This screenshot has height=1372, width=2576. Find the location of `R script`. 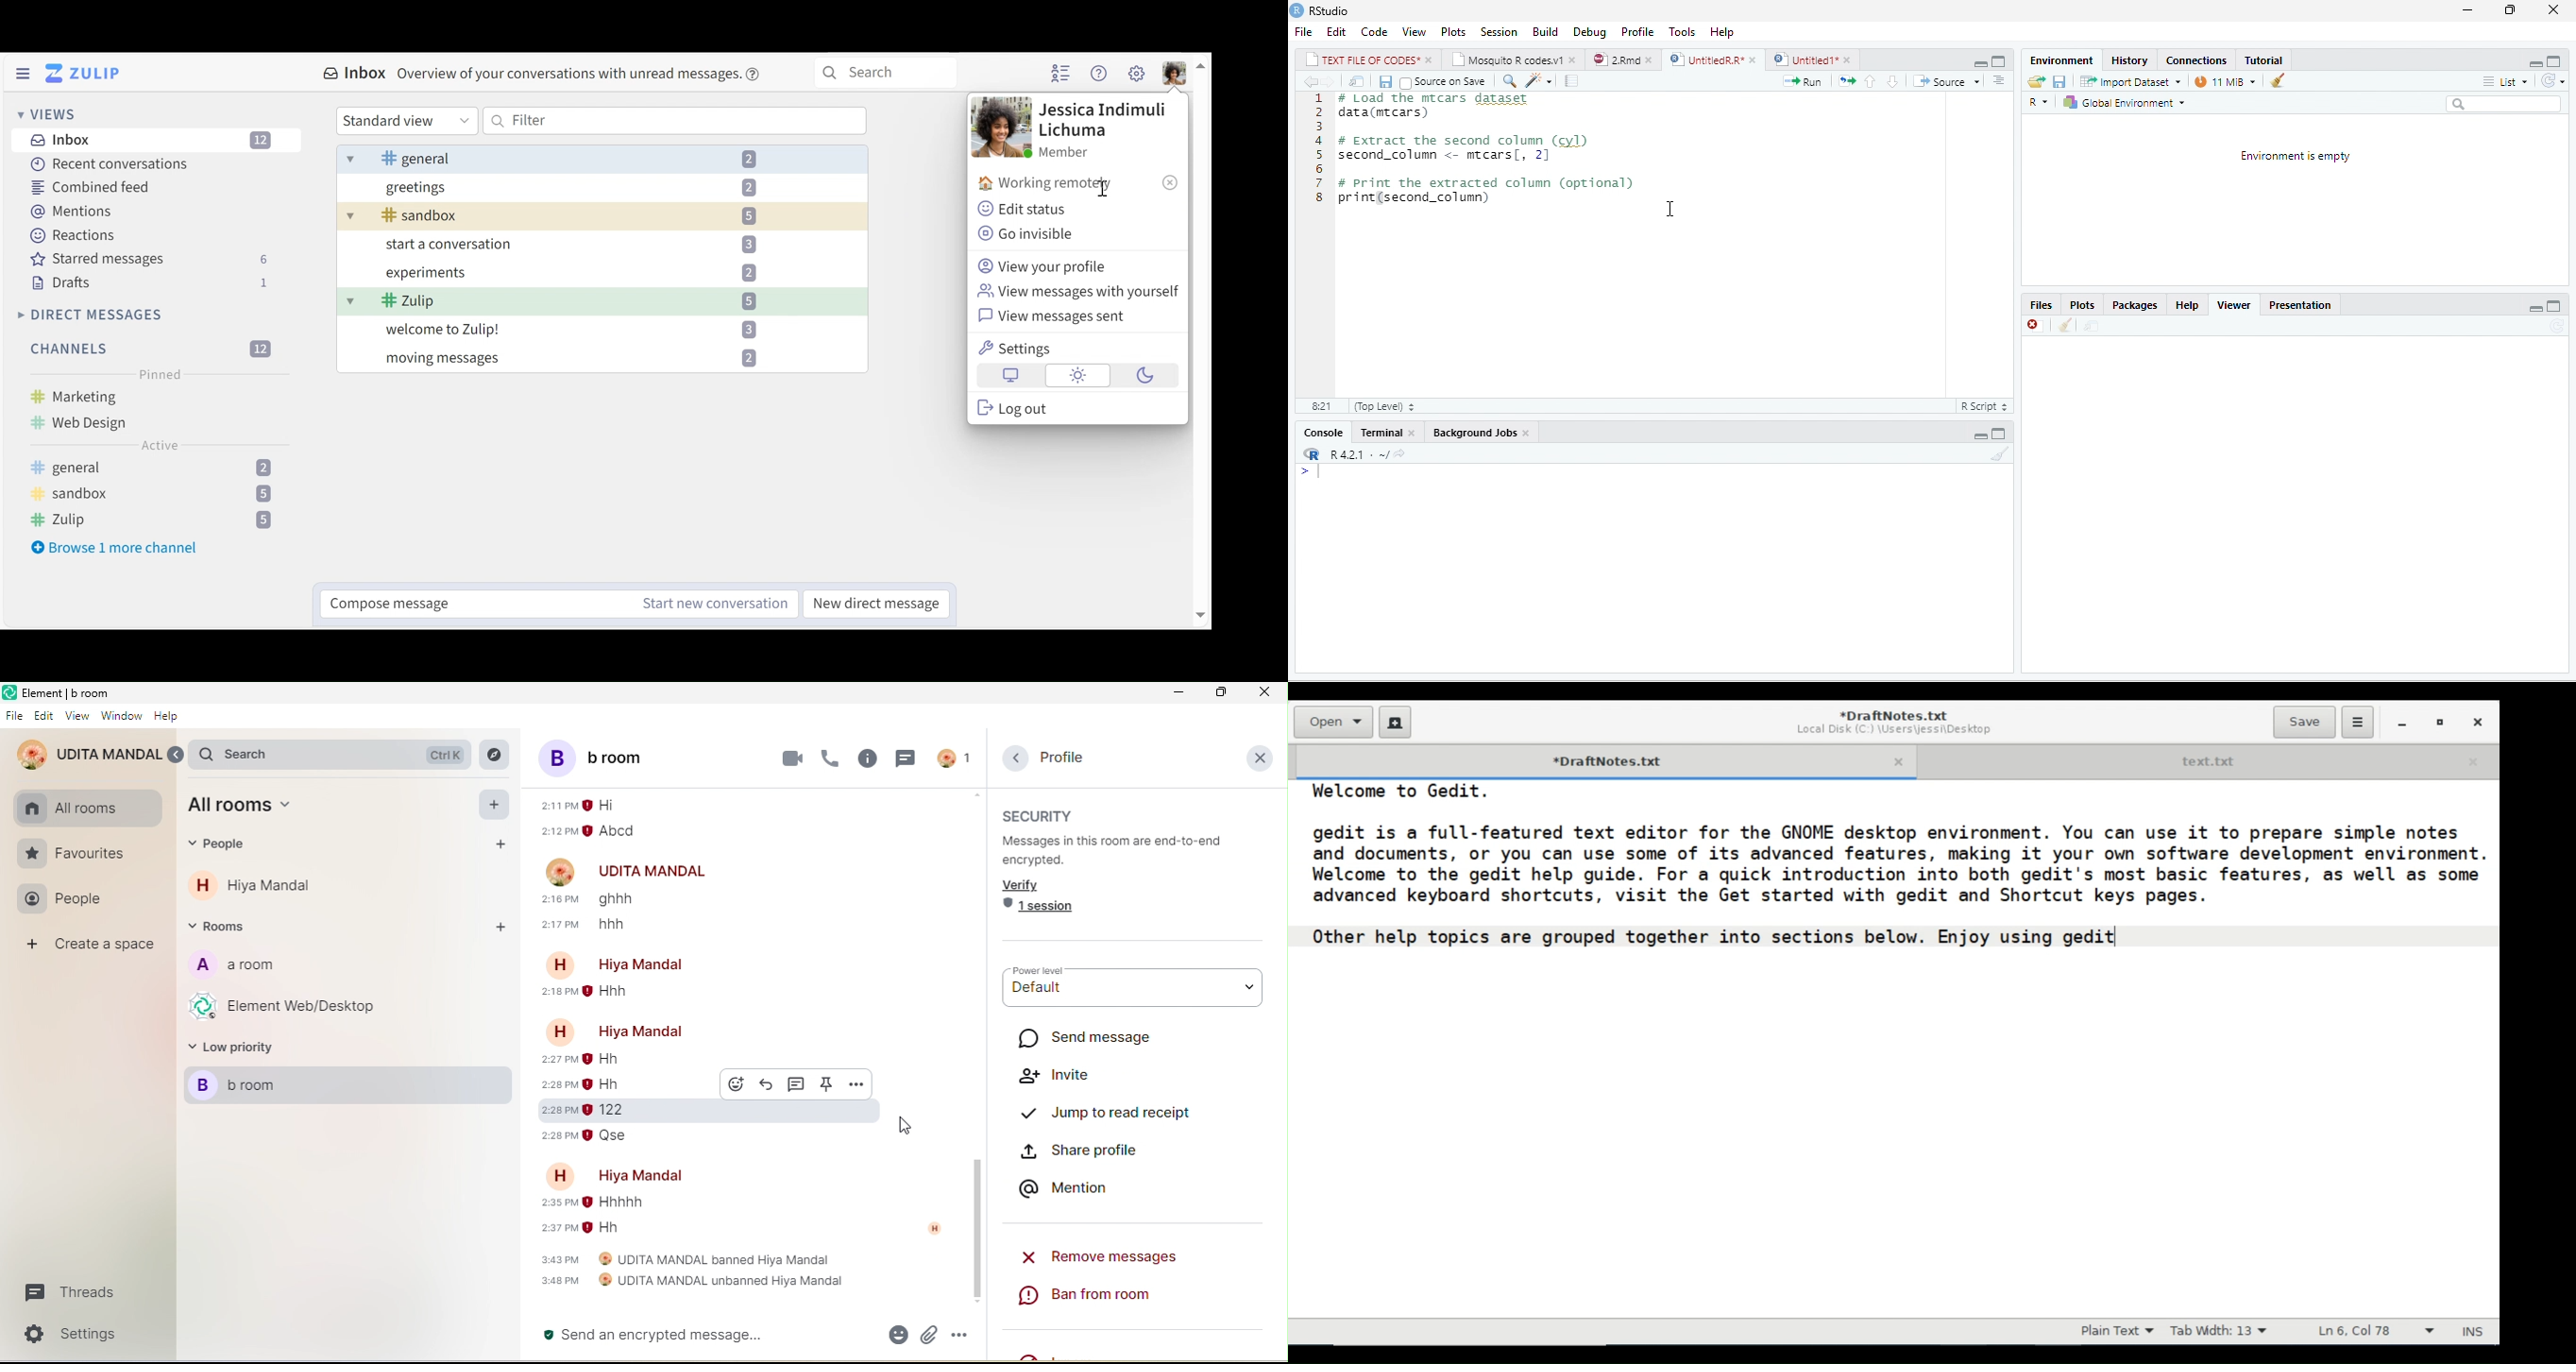

R script is located at coordinates (1984, 407).